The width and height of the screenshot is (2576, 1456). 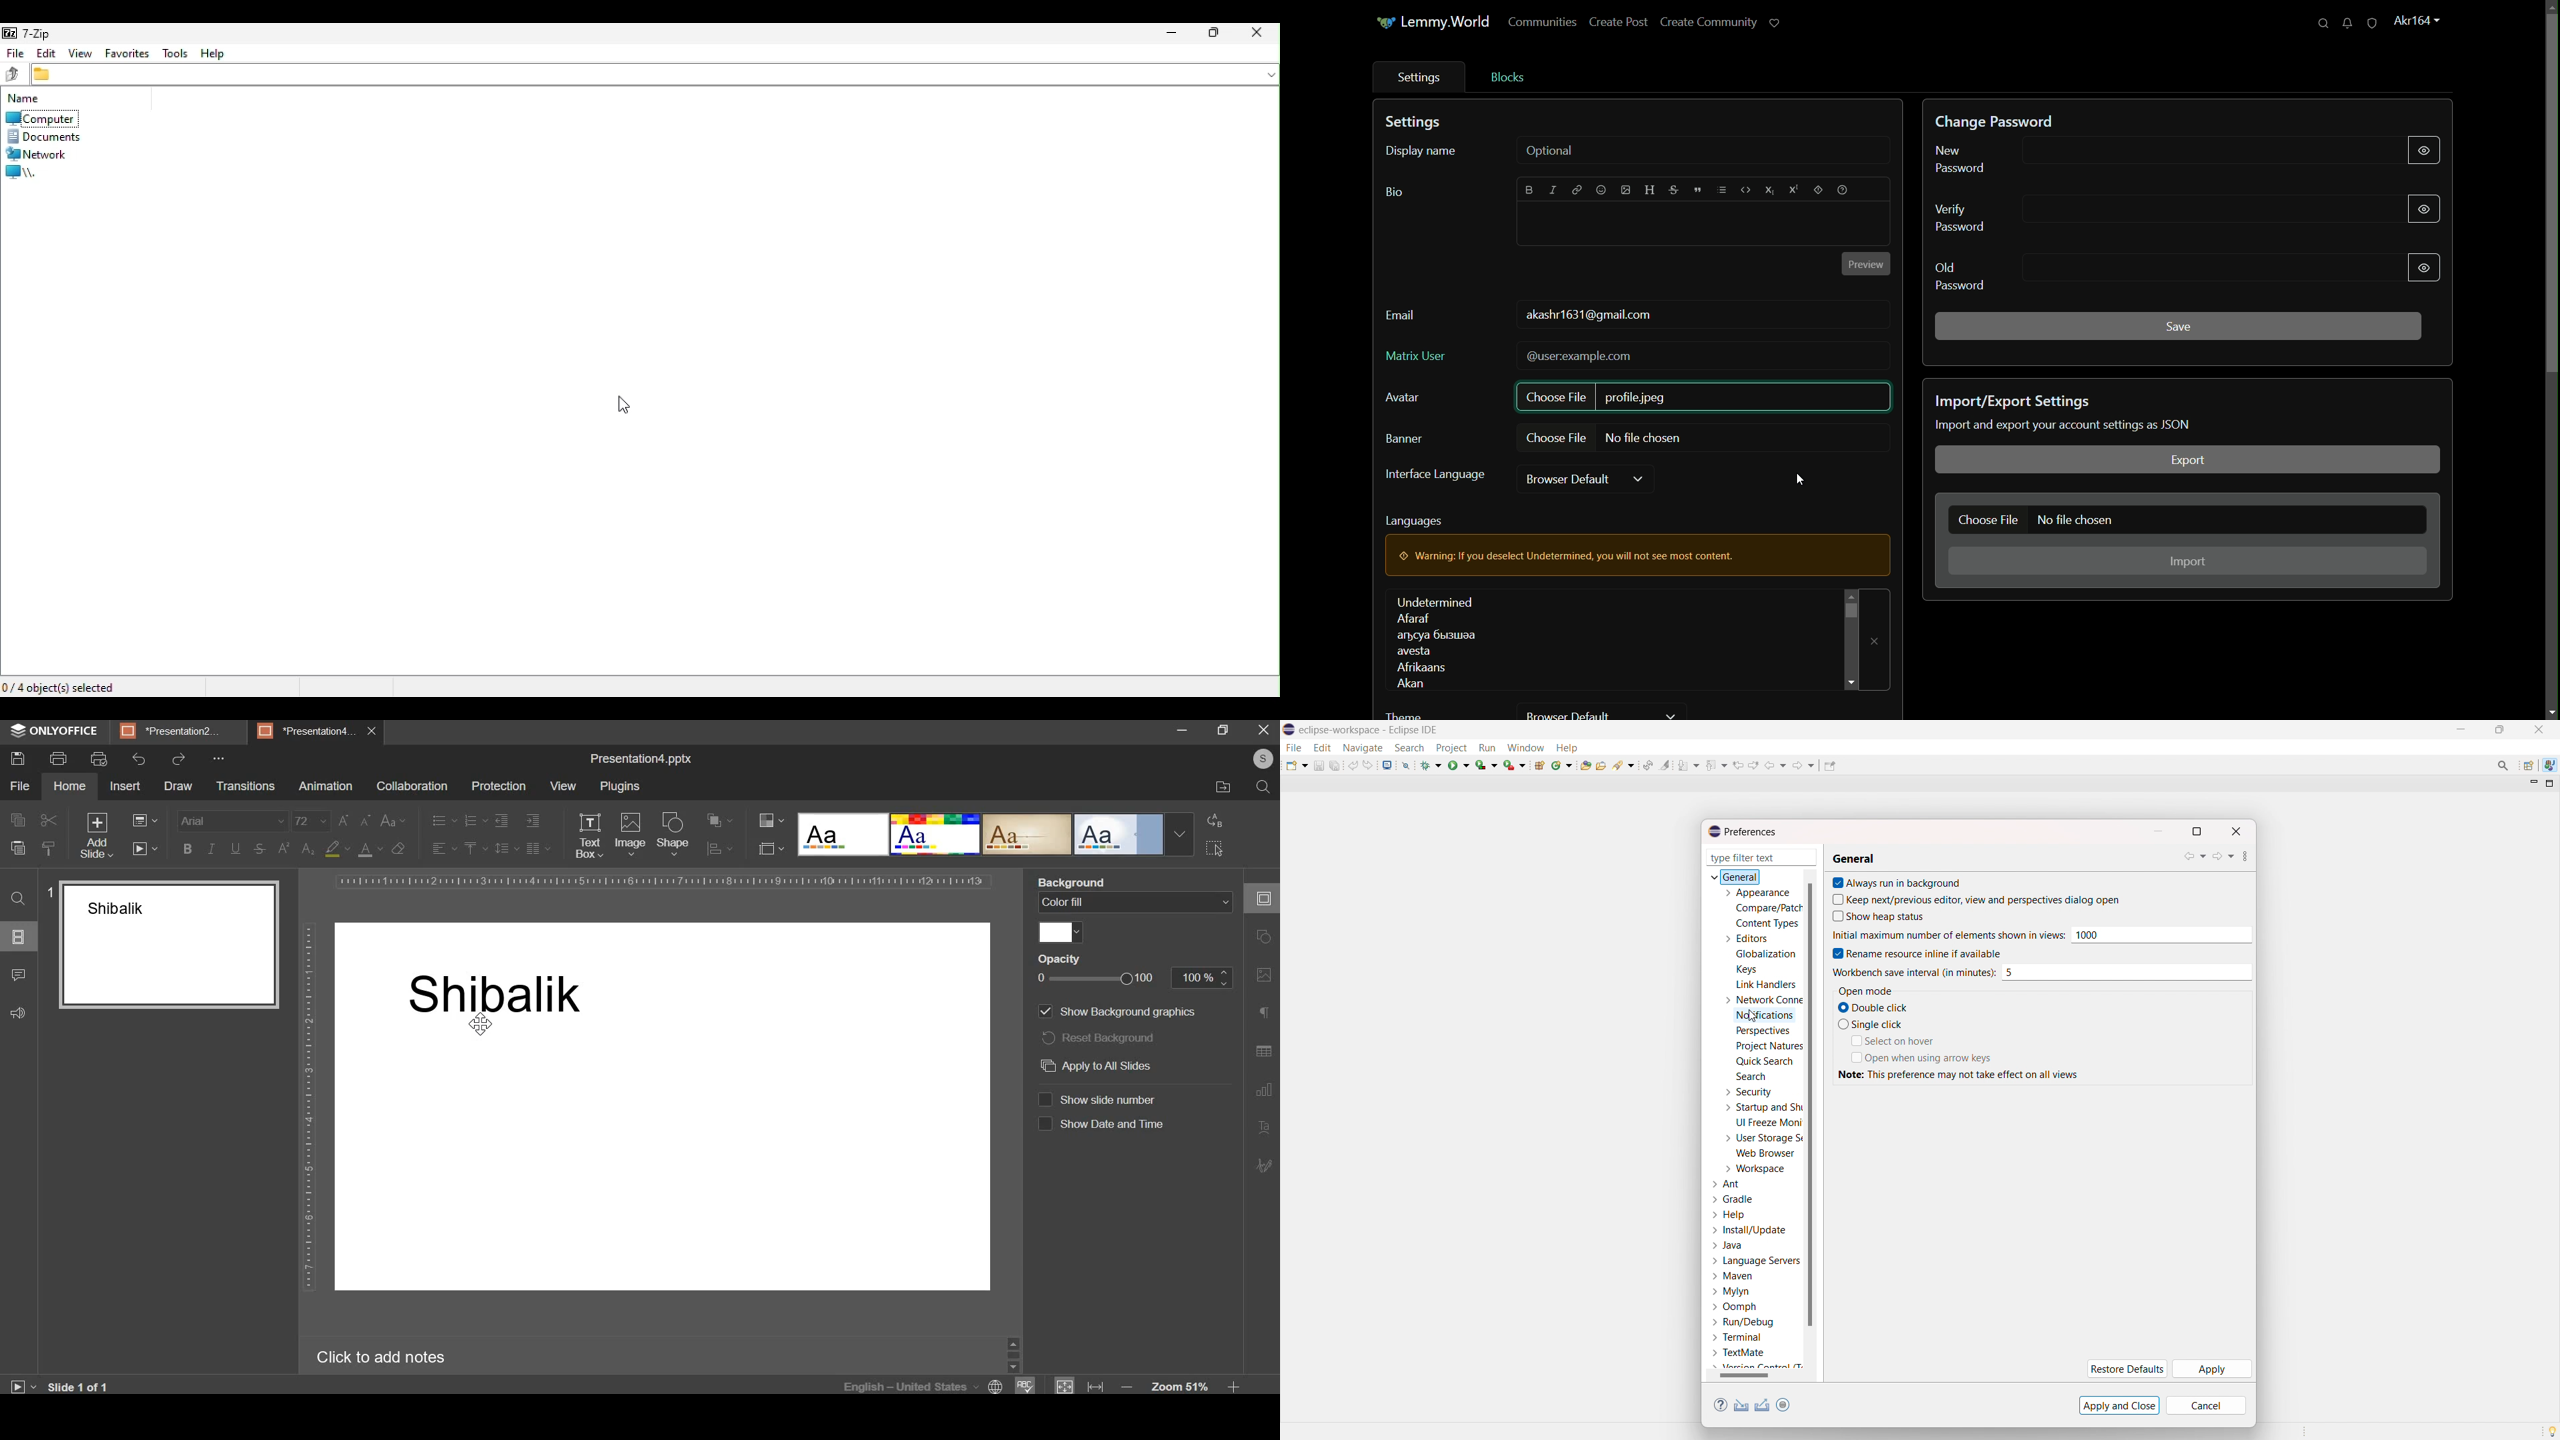 What do you see at coordinates (296, 849) in the screenshot?
I see `subscript & superscript` at bounding box center [296, 849].